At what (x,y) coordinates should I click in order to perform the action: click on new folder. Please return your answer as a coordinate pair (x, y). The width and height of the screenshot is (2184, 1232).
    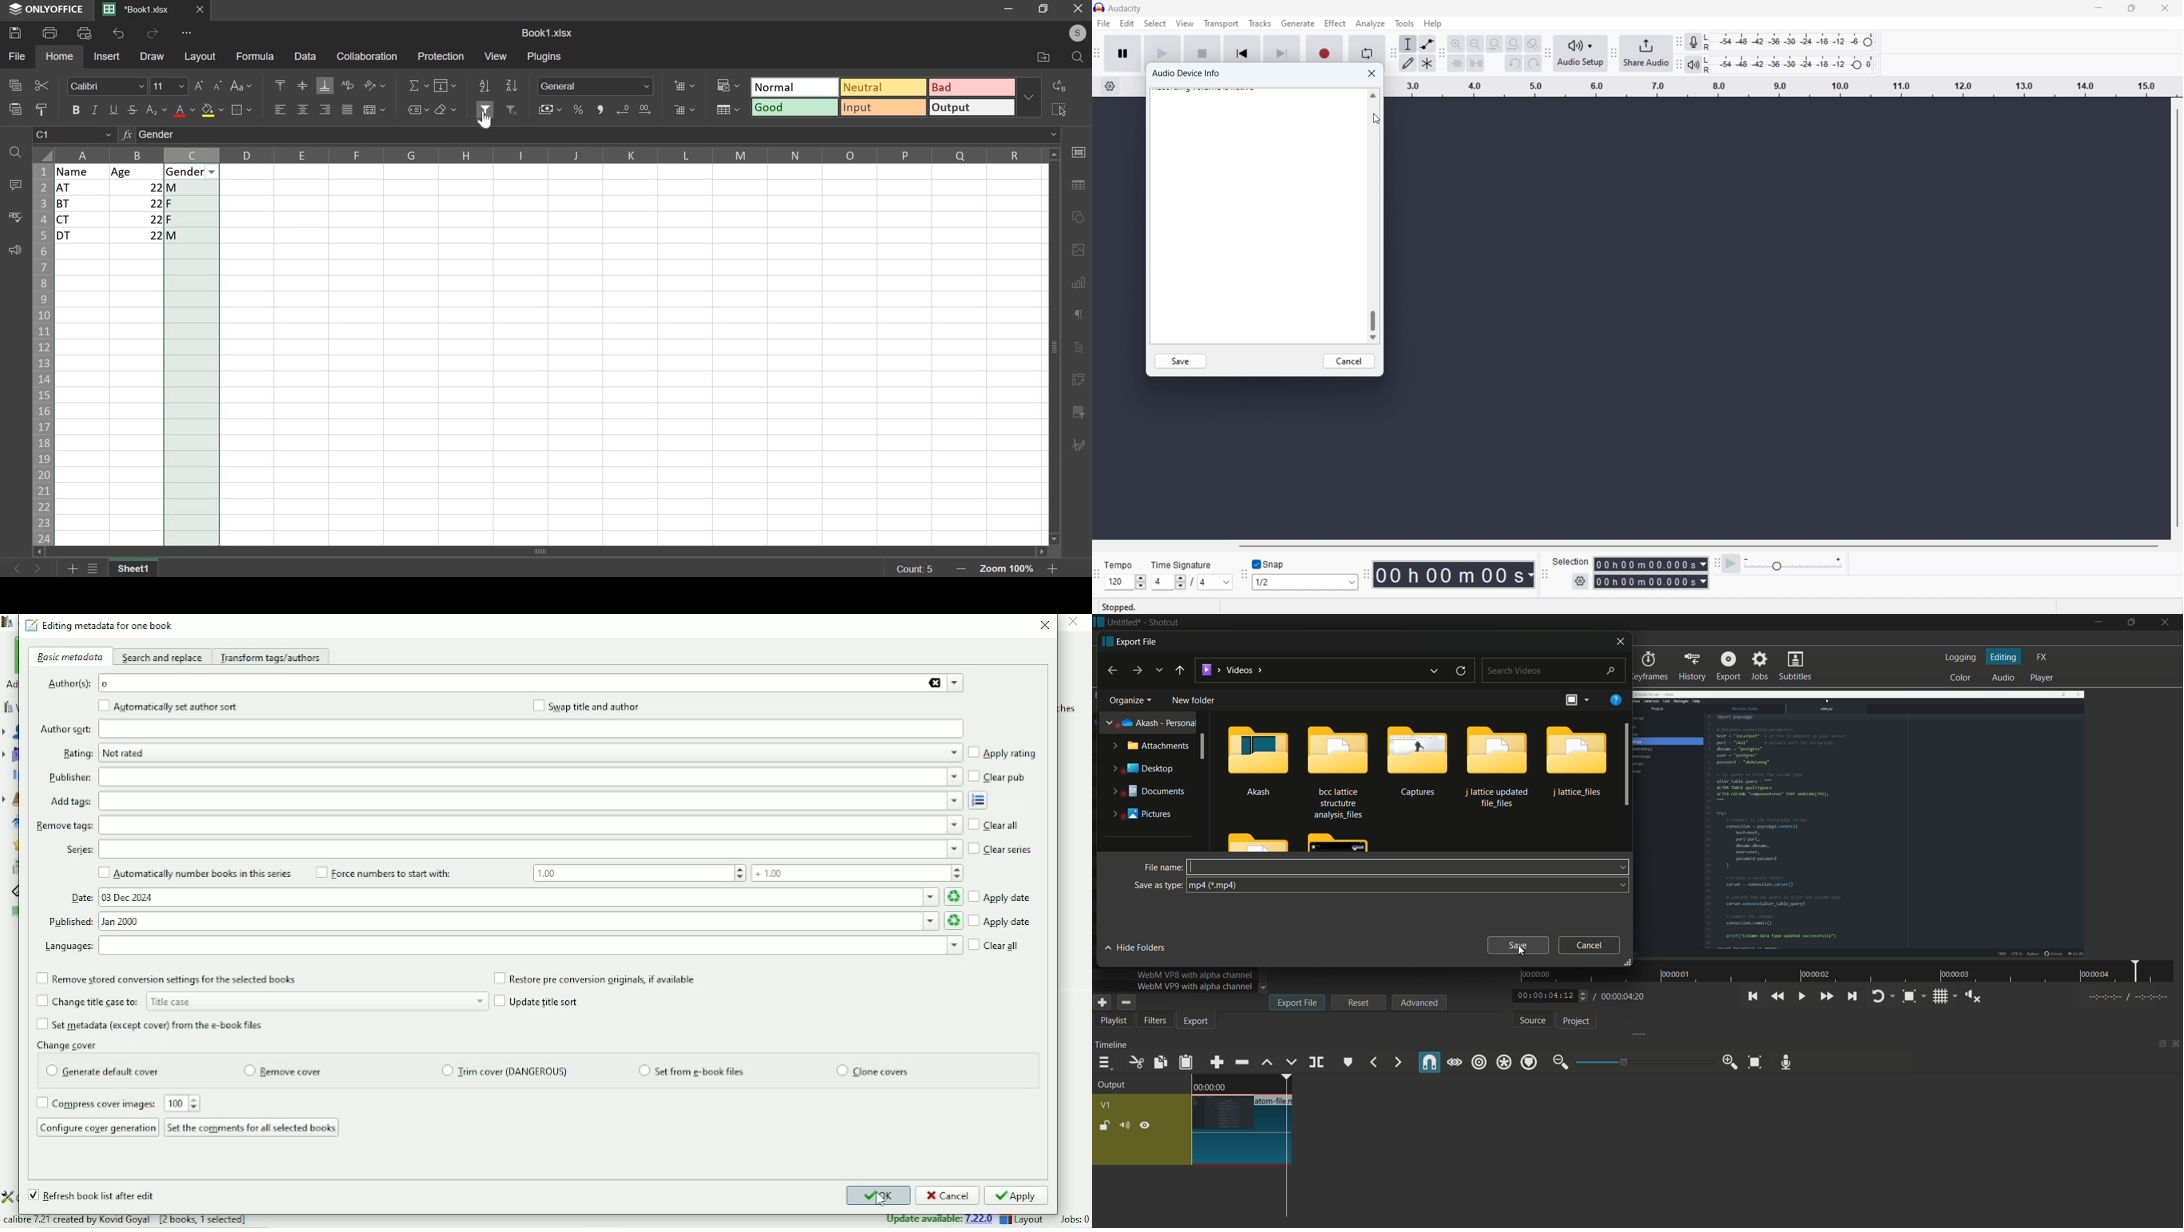
    Looking at the image, I should click on (1193, 700).